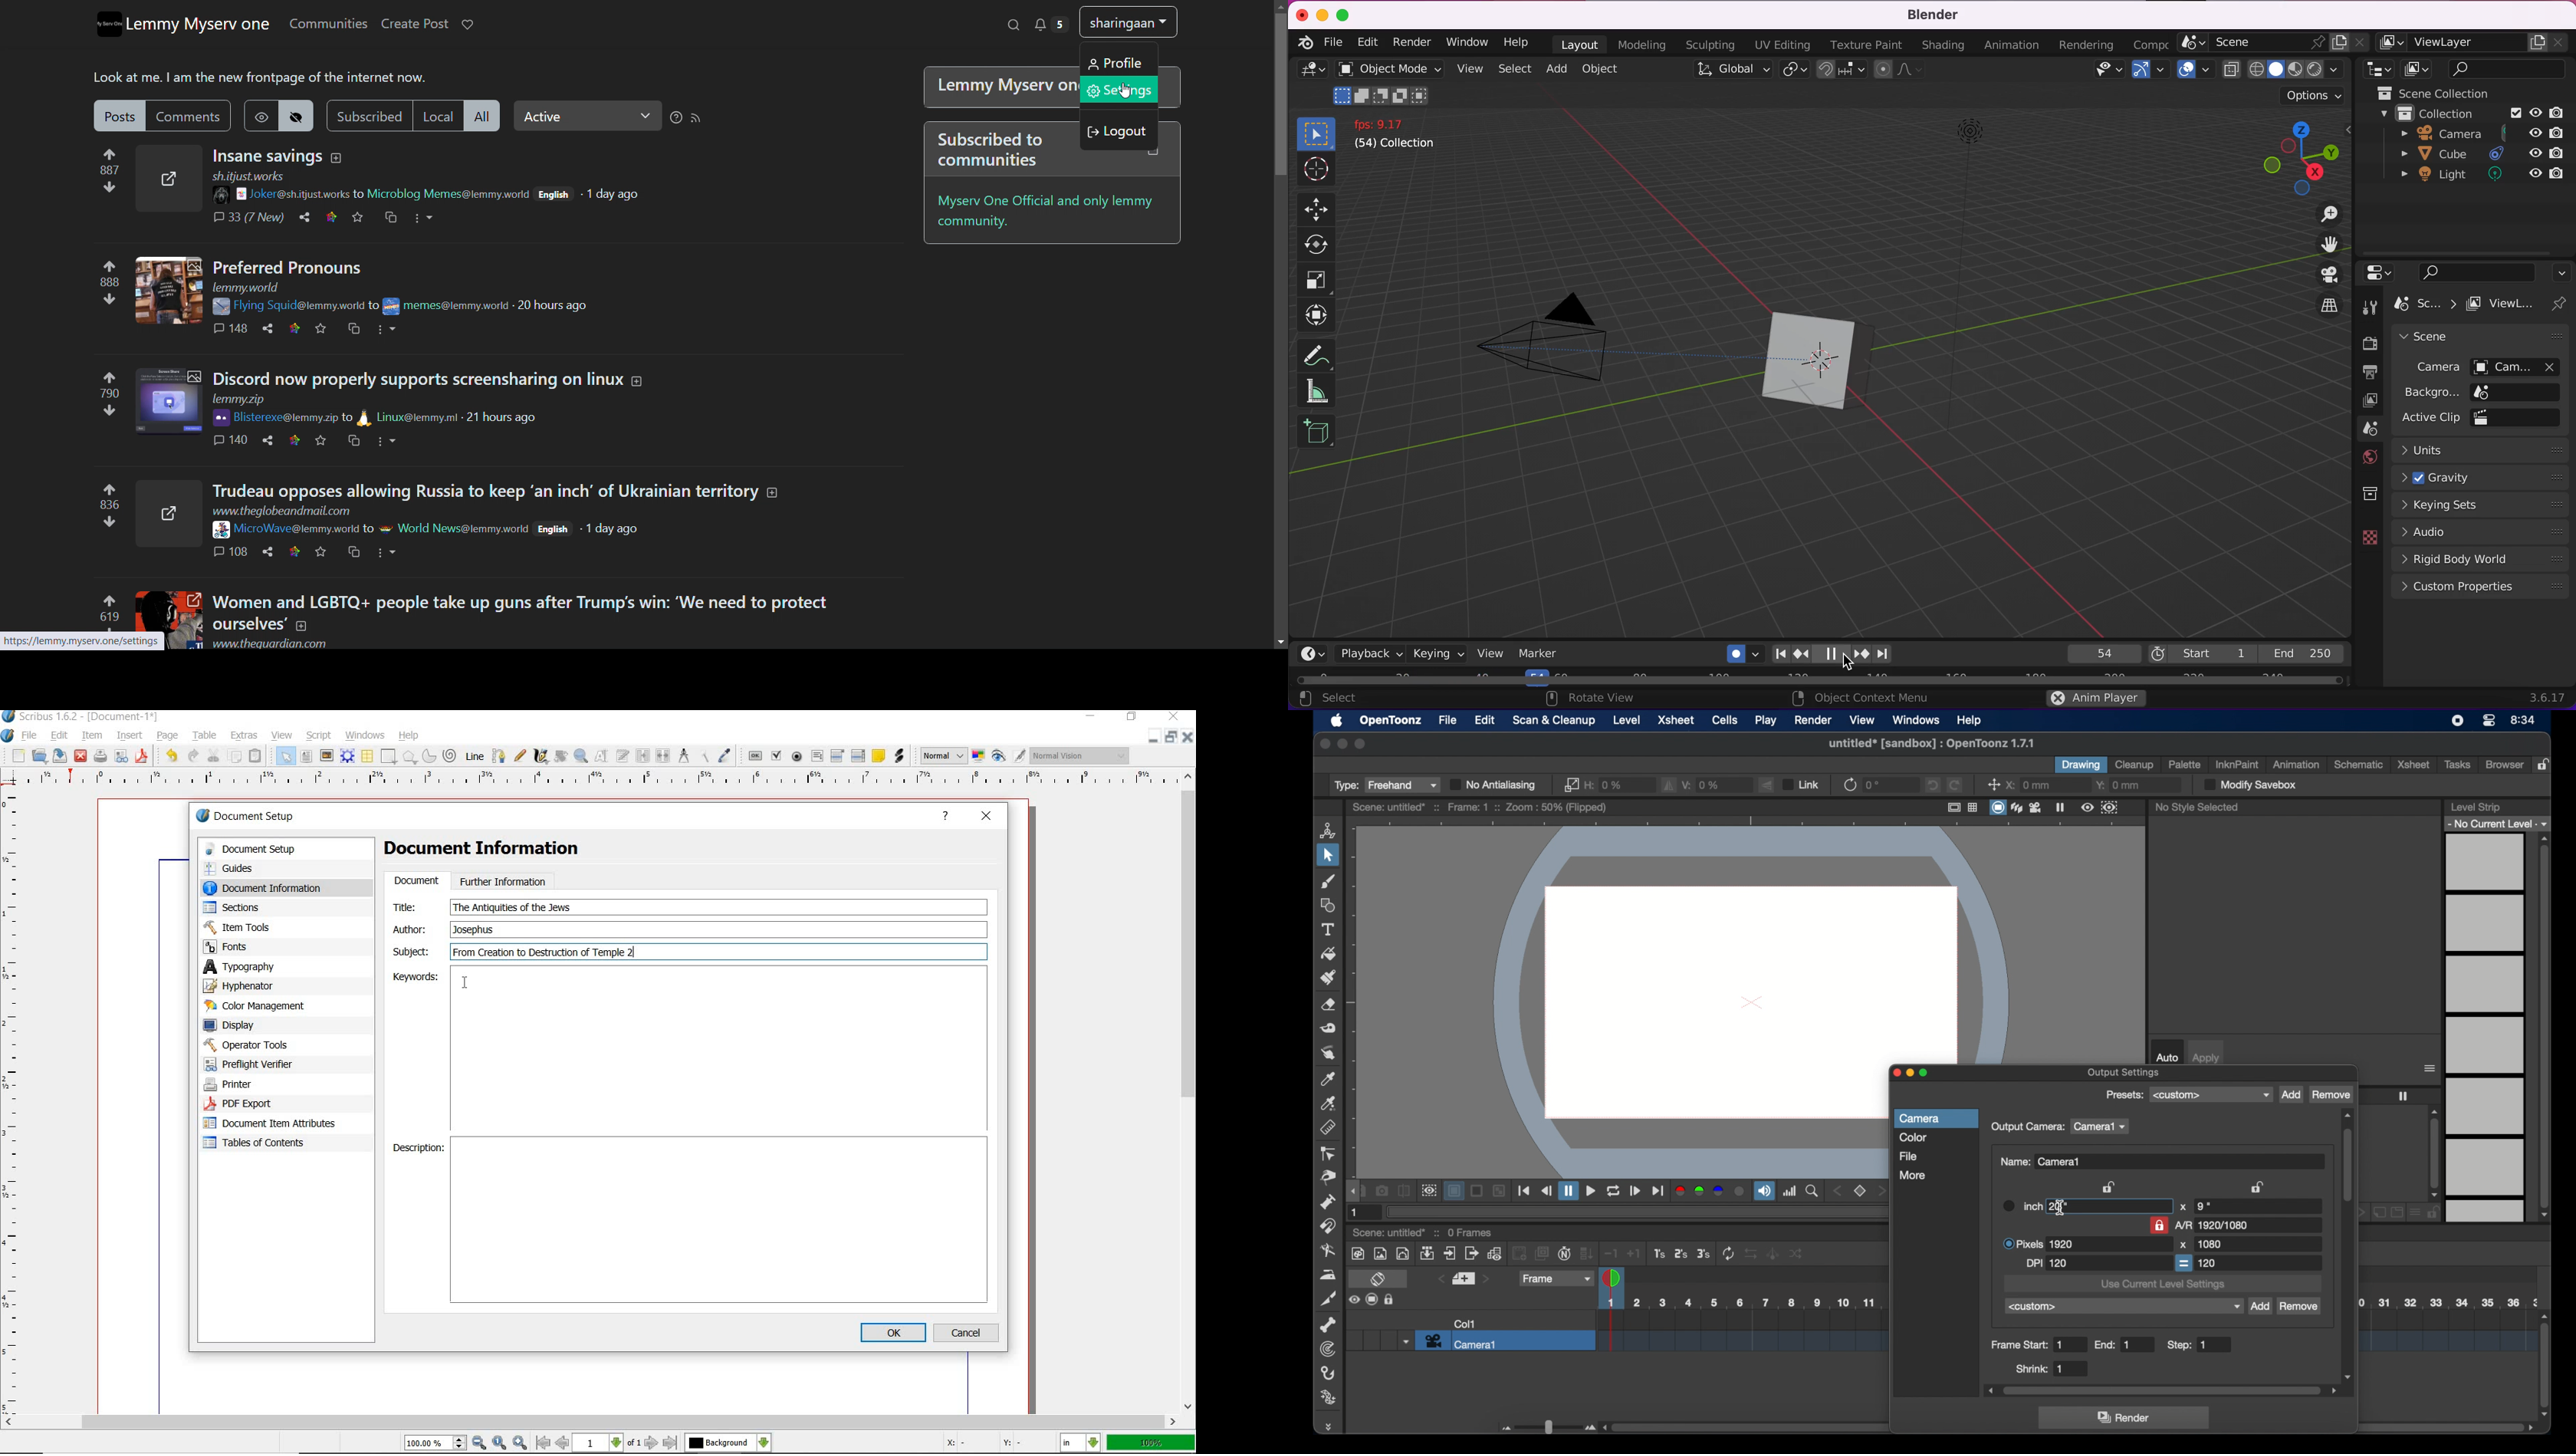 The height and width of the screenshot is (1456, 2576). What do you see at coordinates (1329, 1300) in the screenshot?
I see `cutter tool` at bounding box center [1329, 1300].